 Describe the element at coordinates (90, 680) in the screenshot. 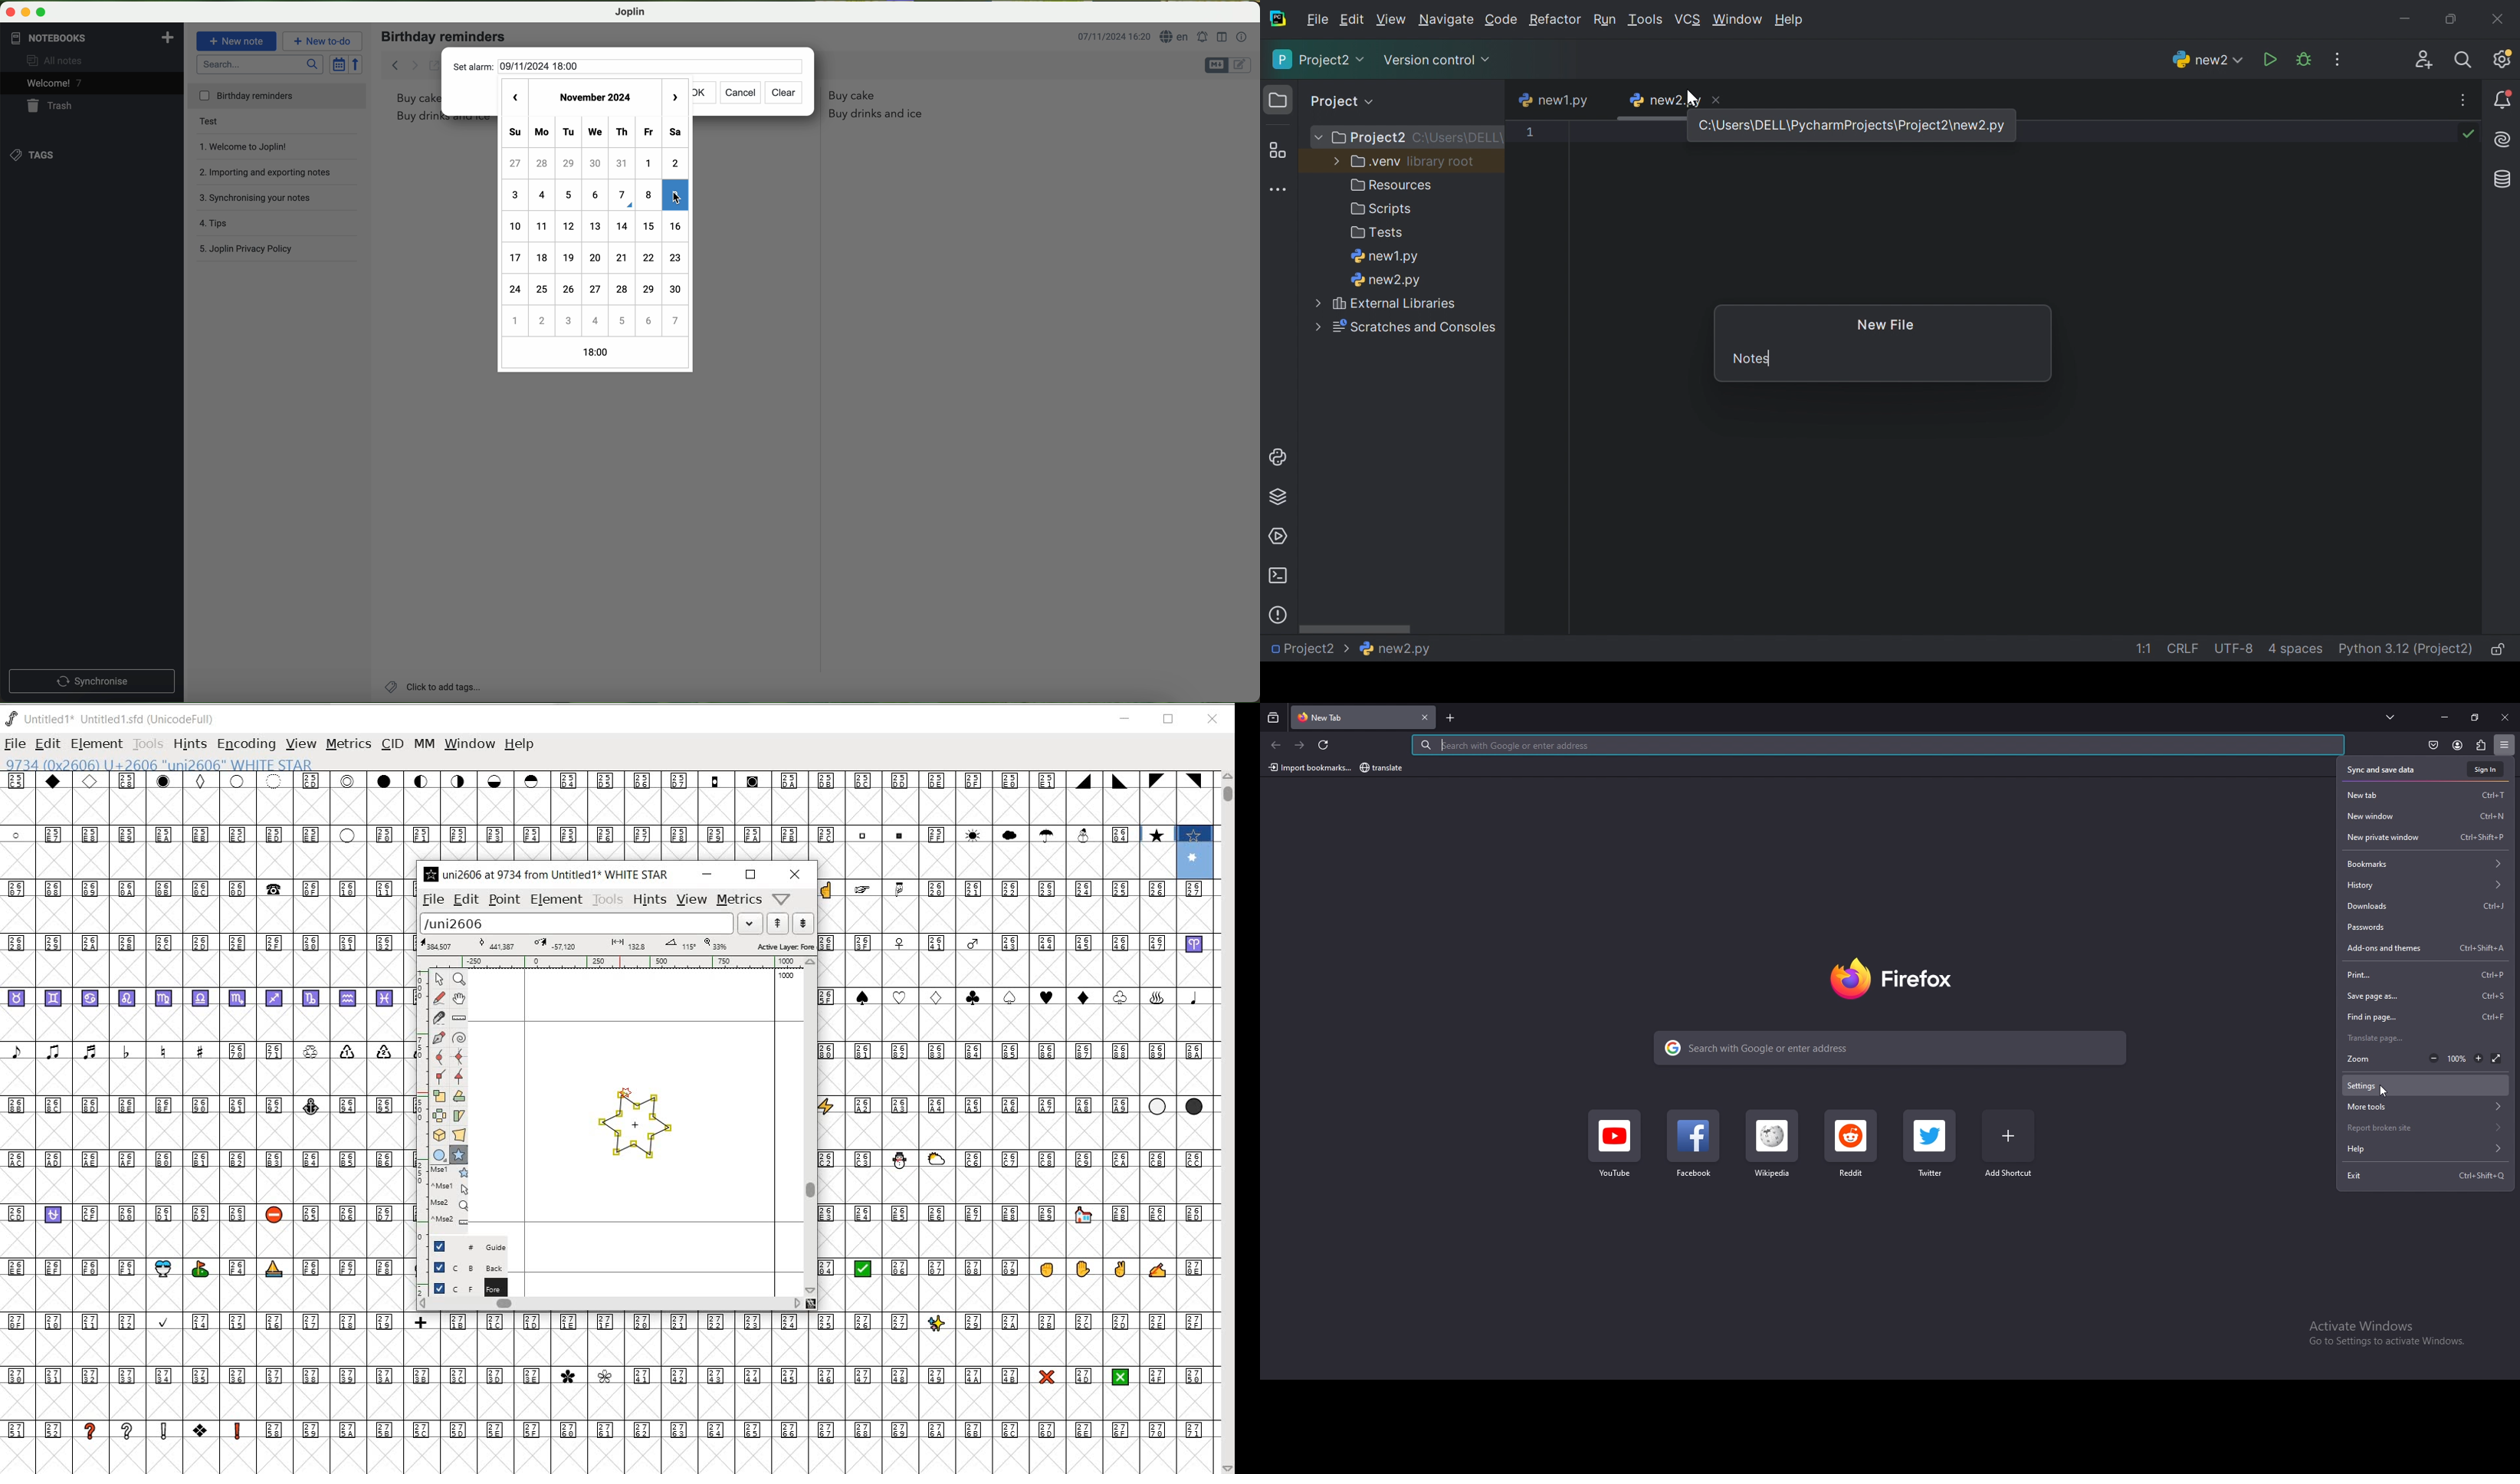

I see `synchronise button` at that location.